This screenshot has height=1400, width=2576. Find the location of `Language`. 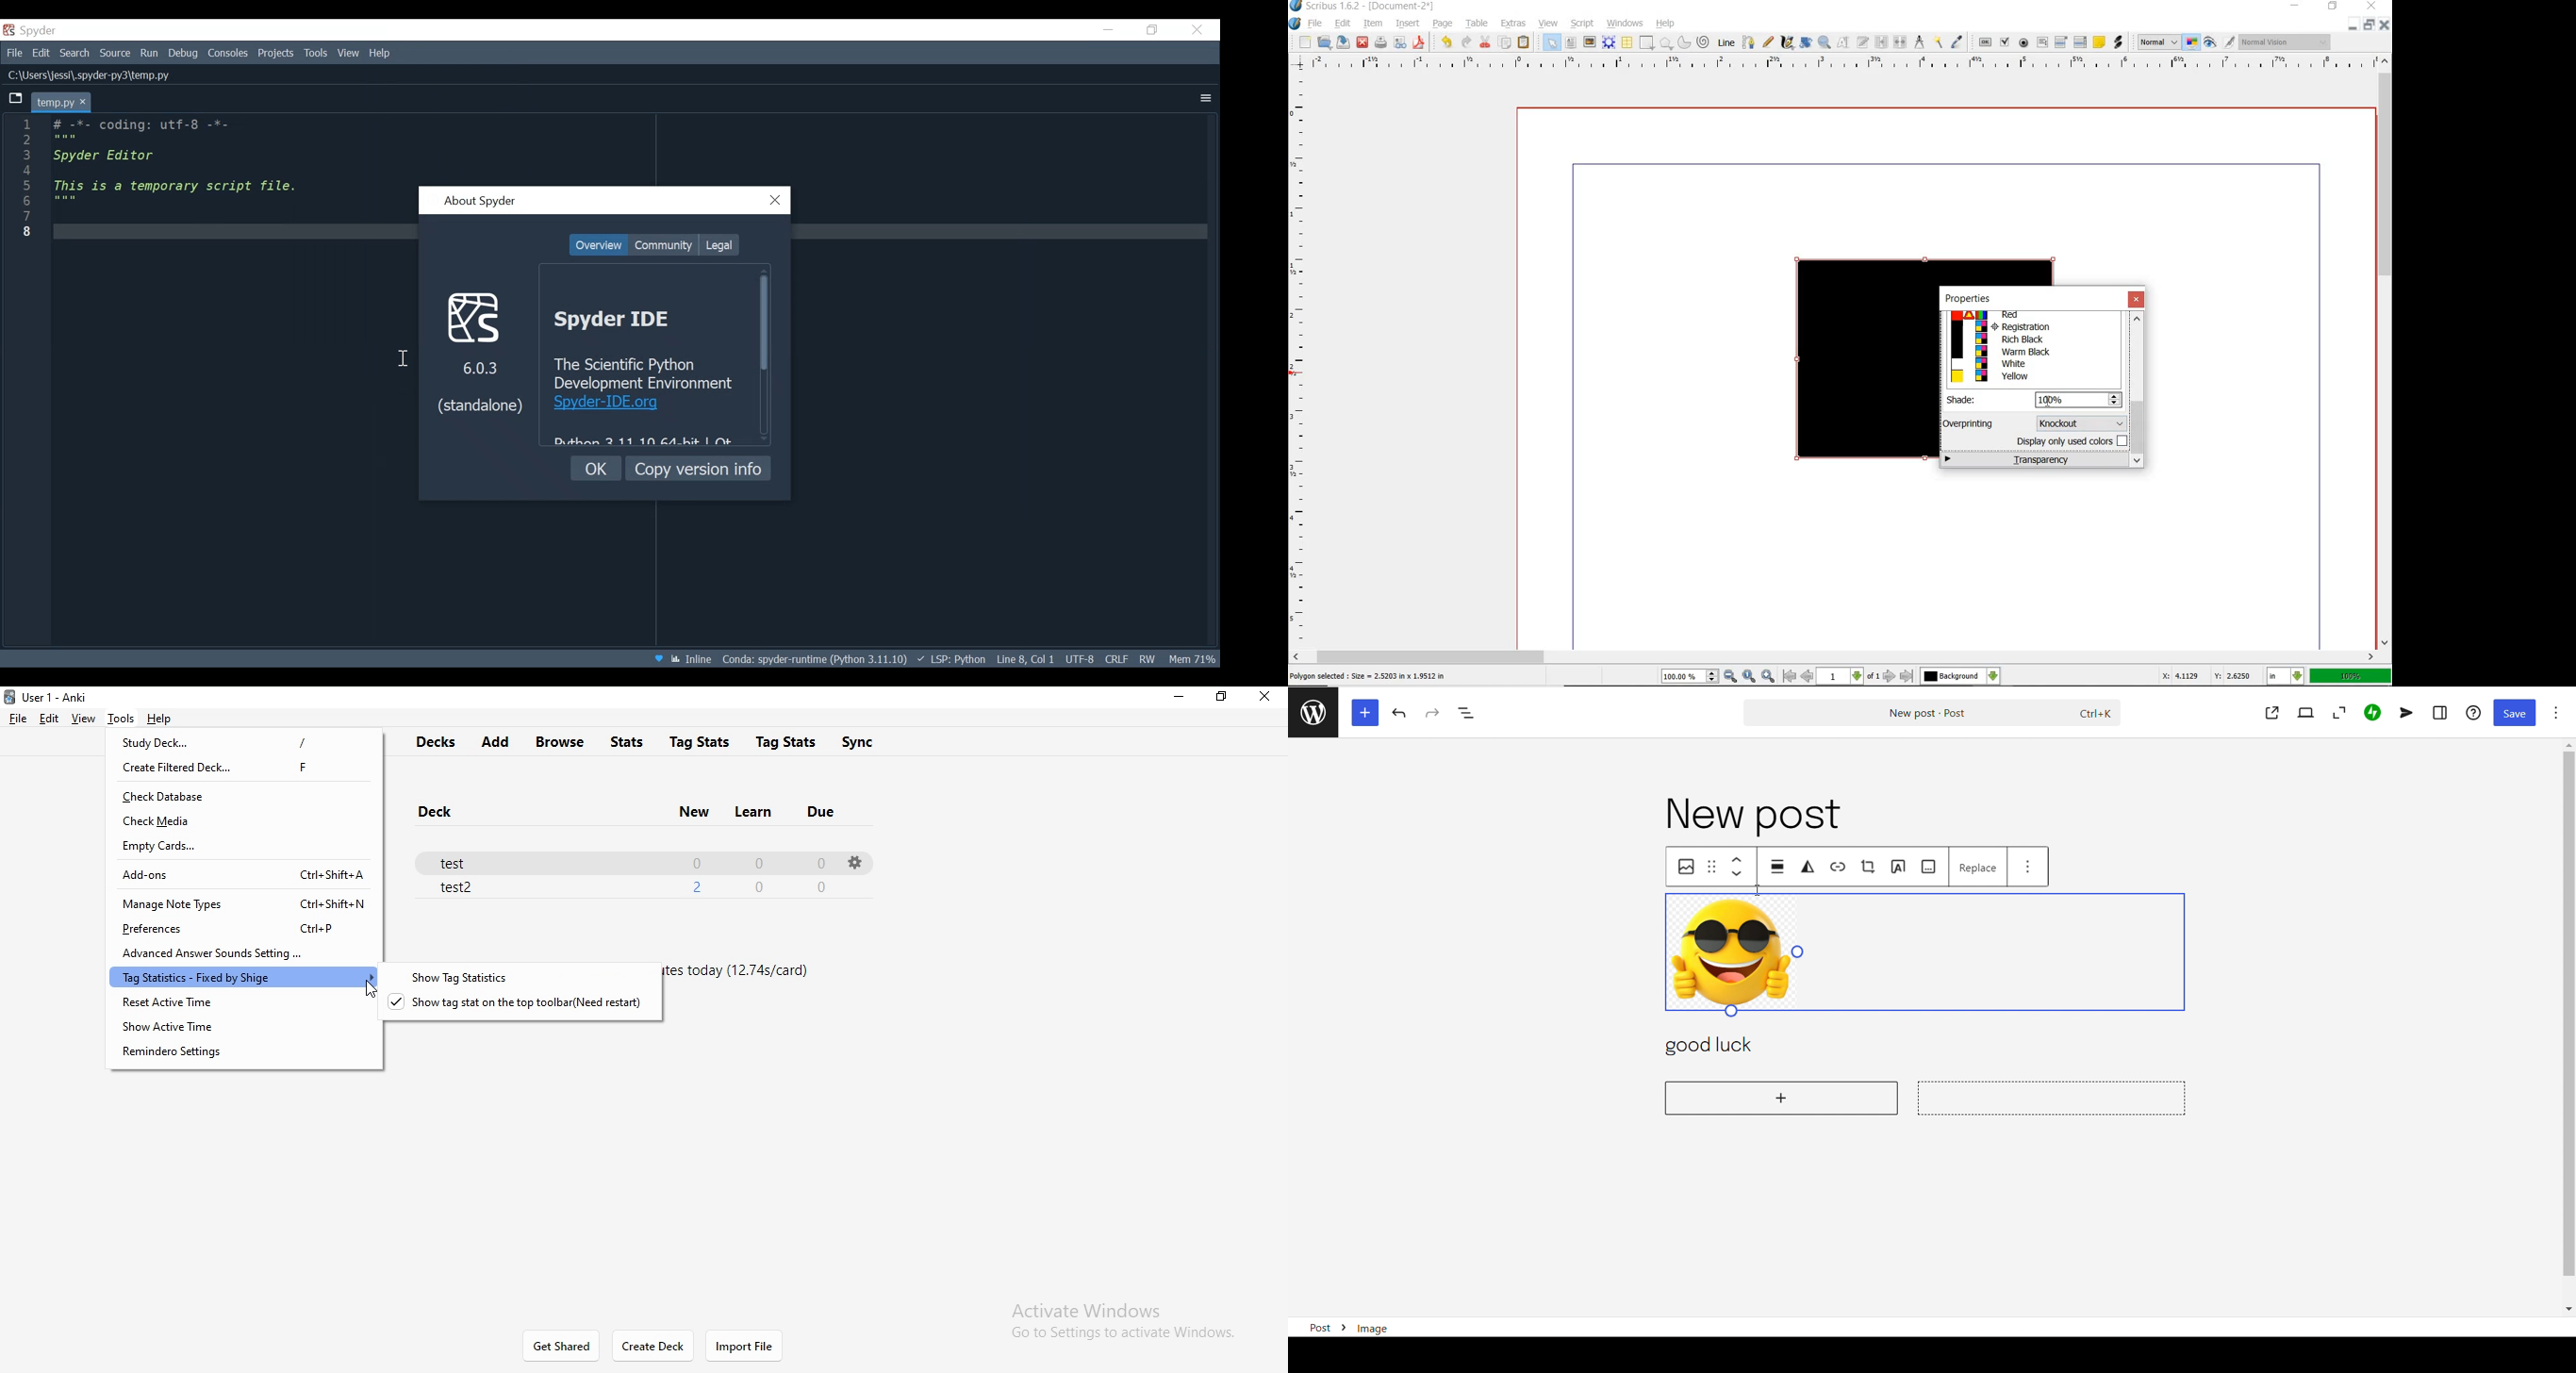

Language is located at coordinates (952, 659).